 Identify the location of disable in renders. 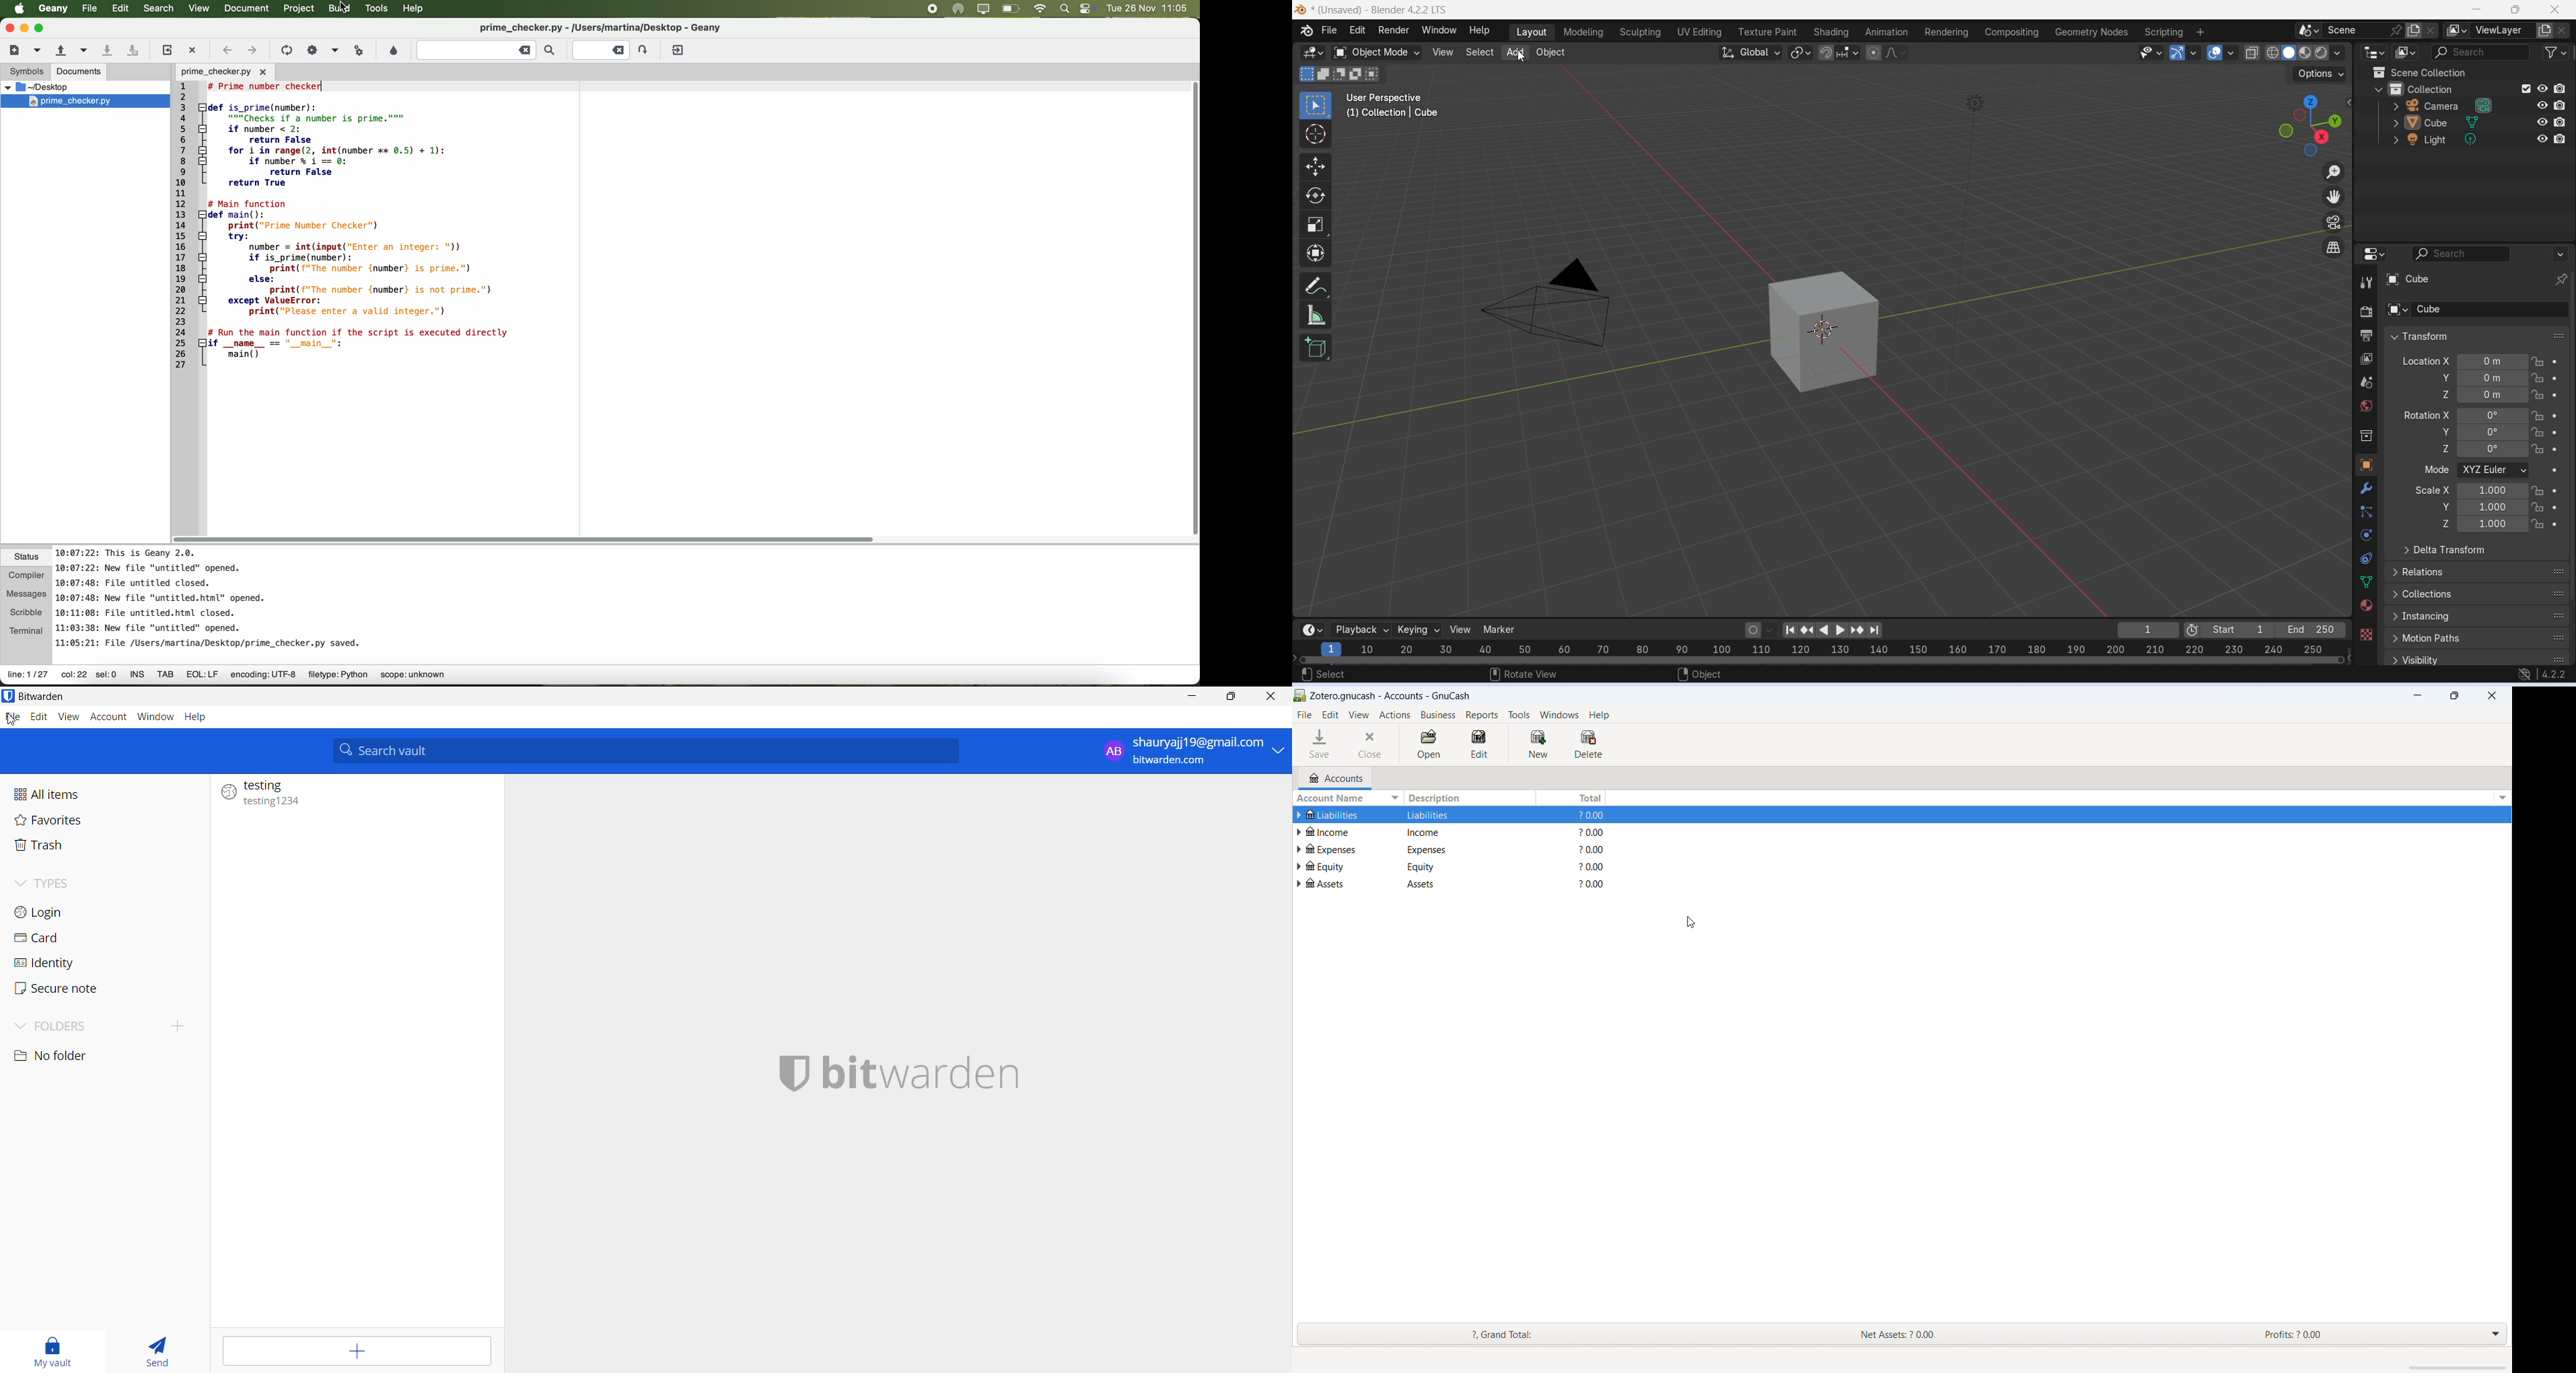
(2560, 89).